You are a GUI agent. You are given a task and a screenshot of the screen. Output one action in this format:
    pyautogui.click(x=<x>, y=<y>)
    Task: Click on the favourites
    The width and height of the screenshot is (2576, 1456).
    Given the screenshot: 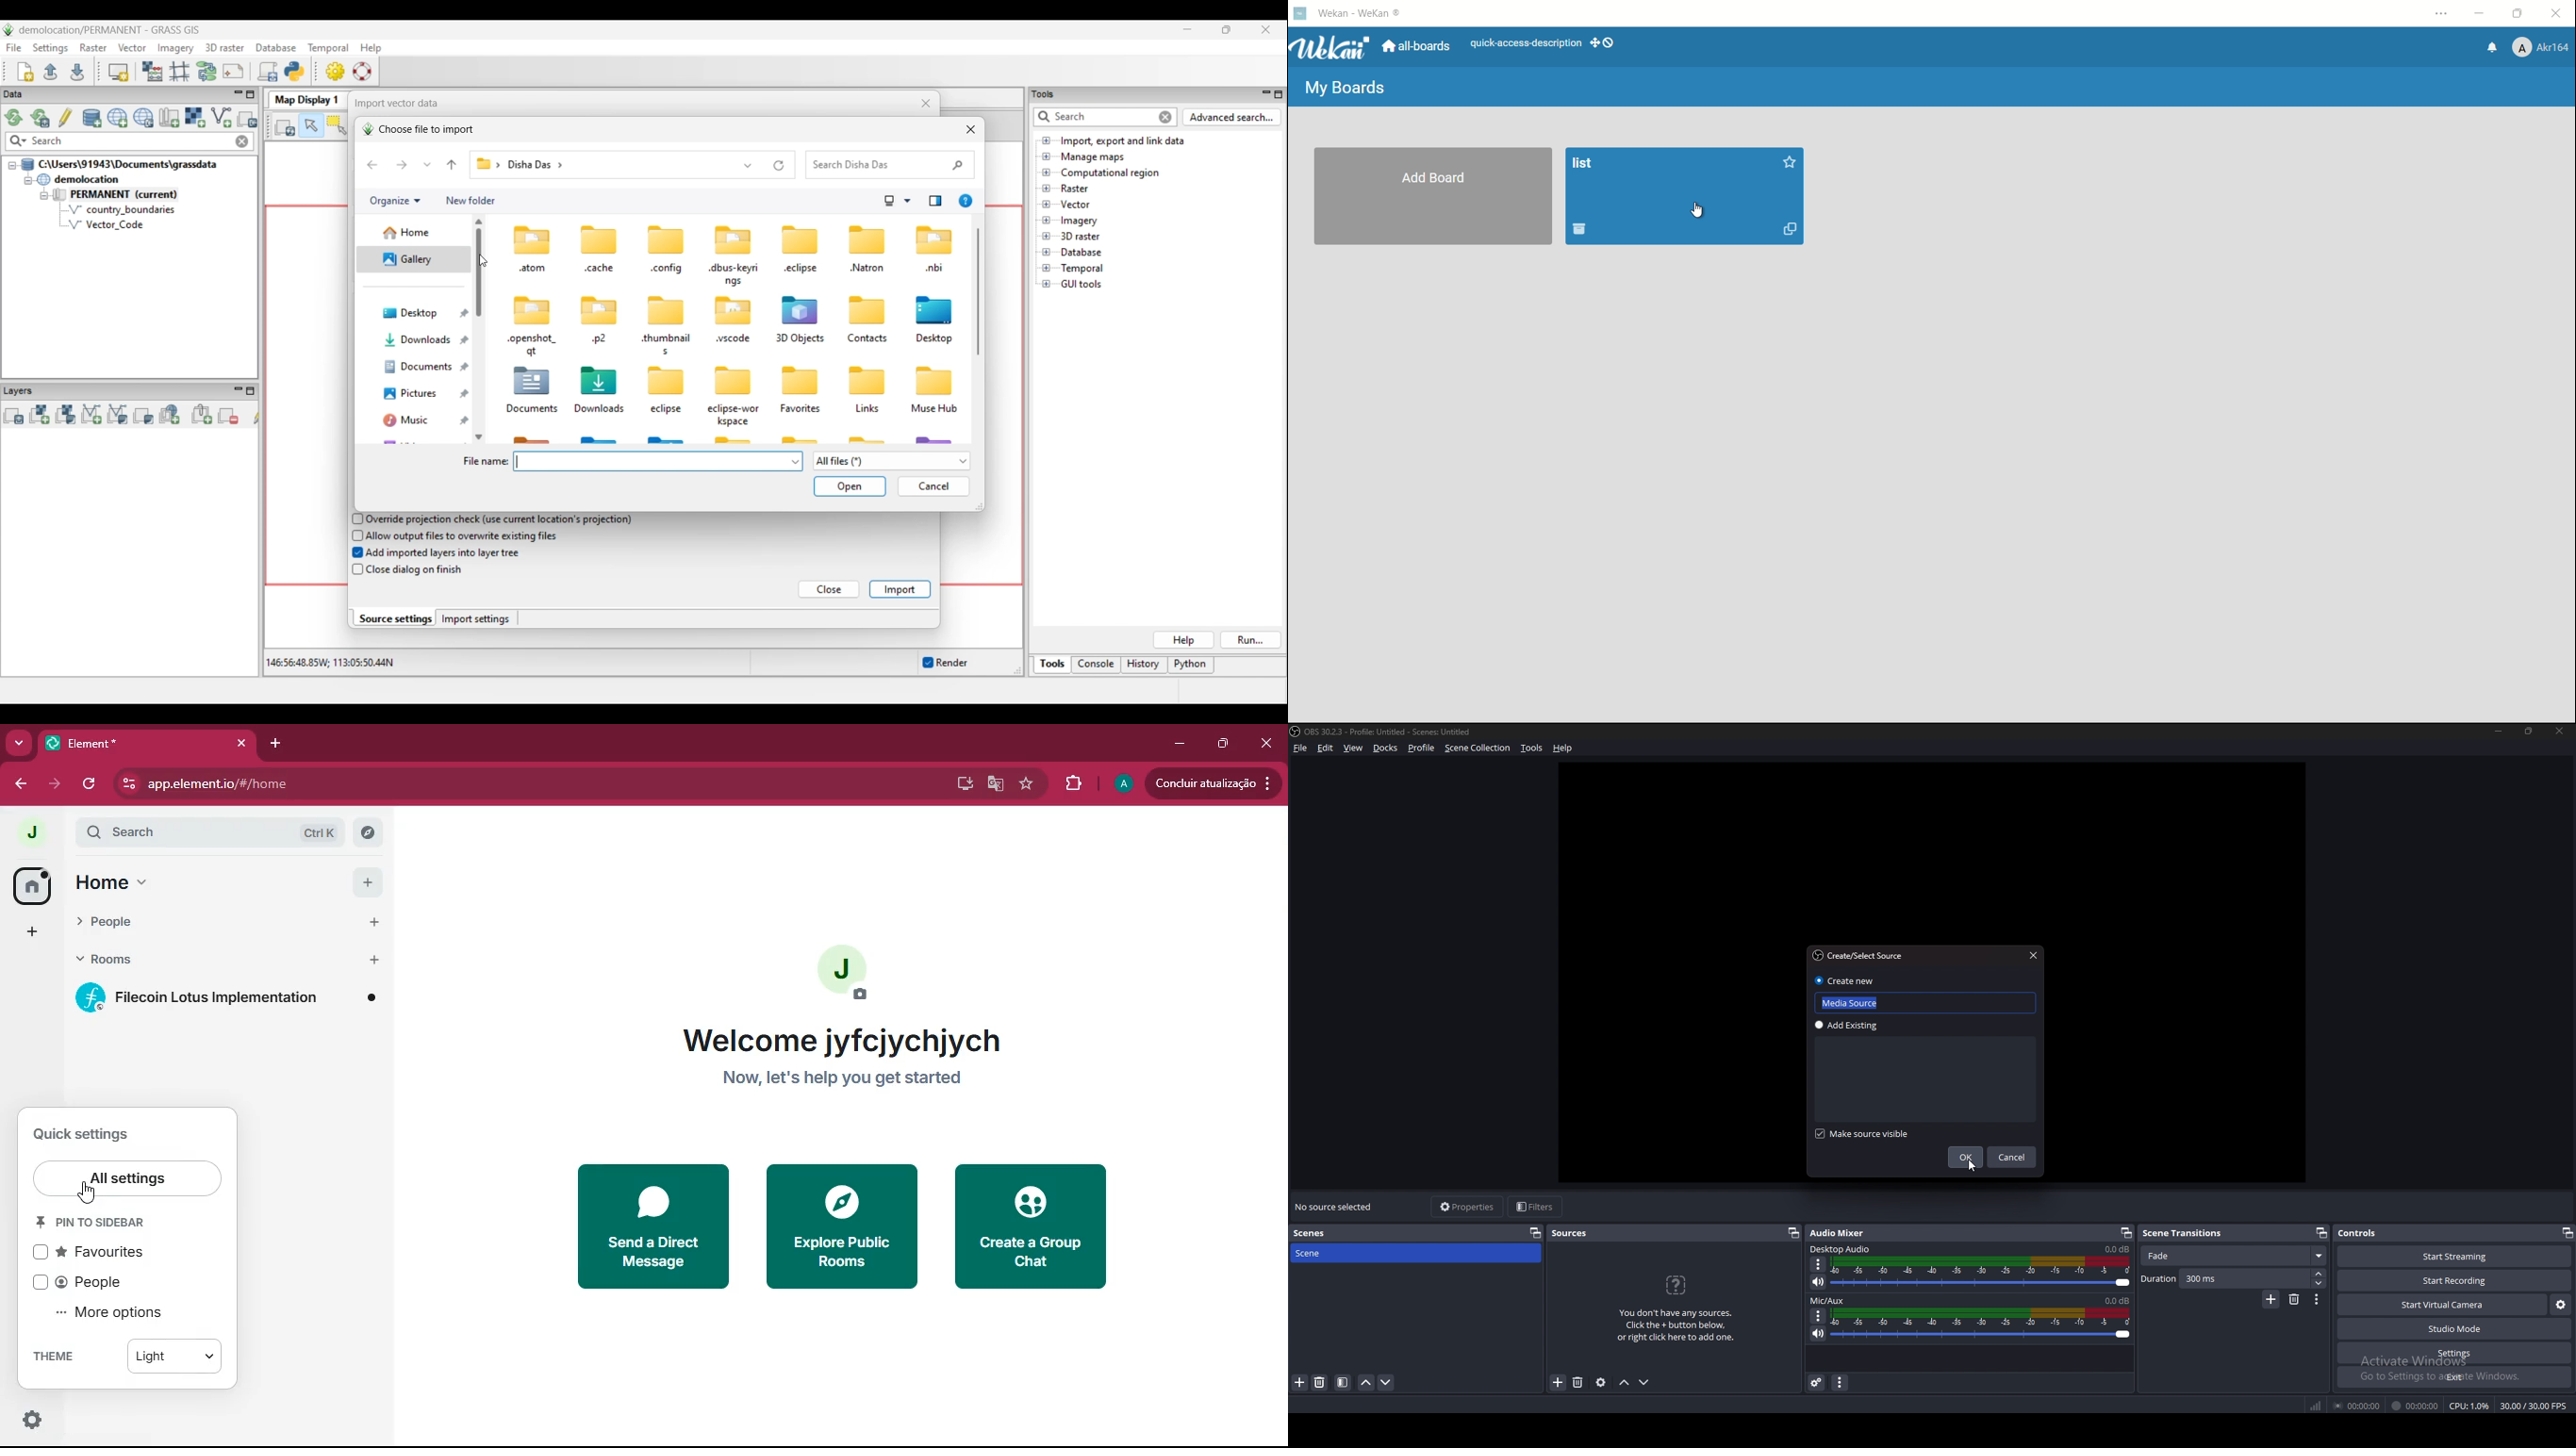 What is the action you would take?
    pyautogui.click(x=107, y=1253)
    